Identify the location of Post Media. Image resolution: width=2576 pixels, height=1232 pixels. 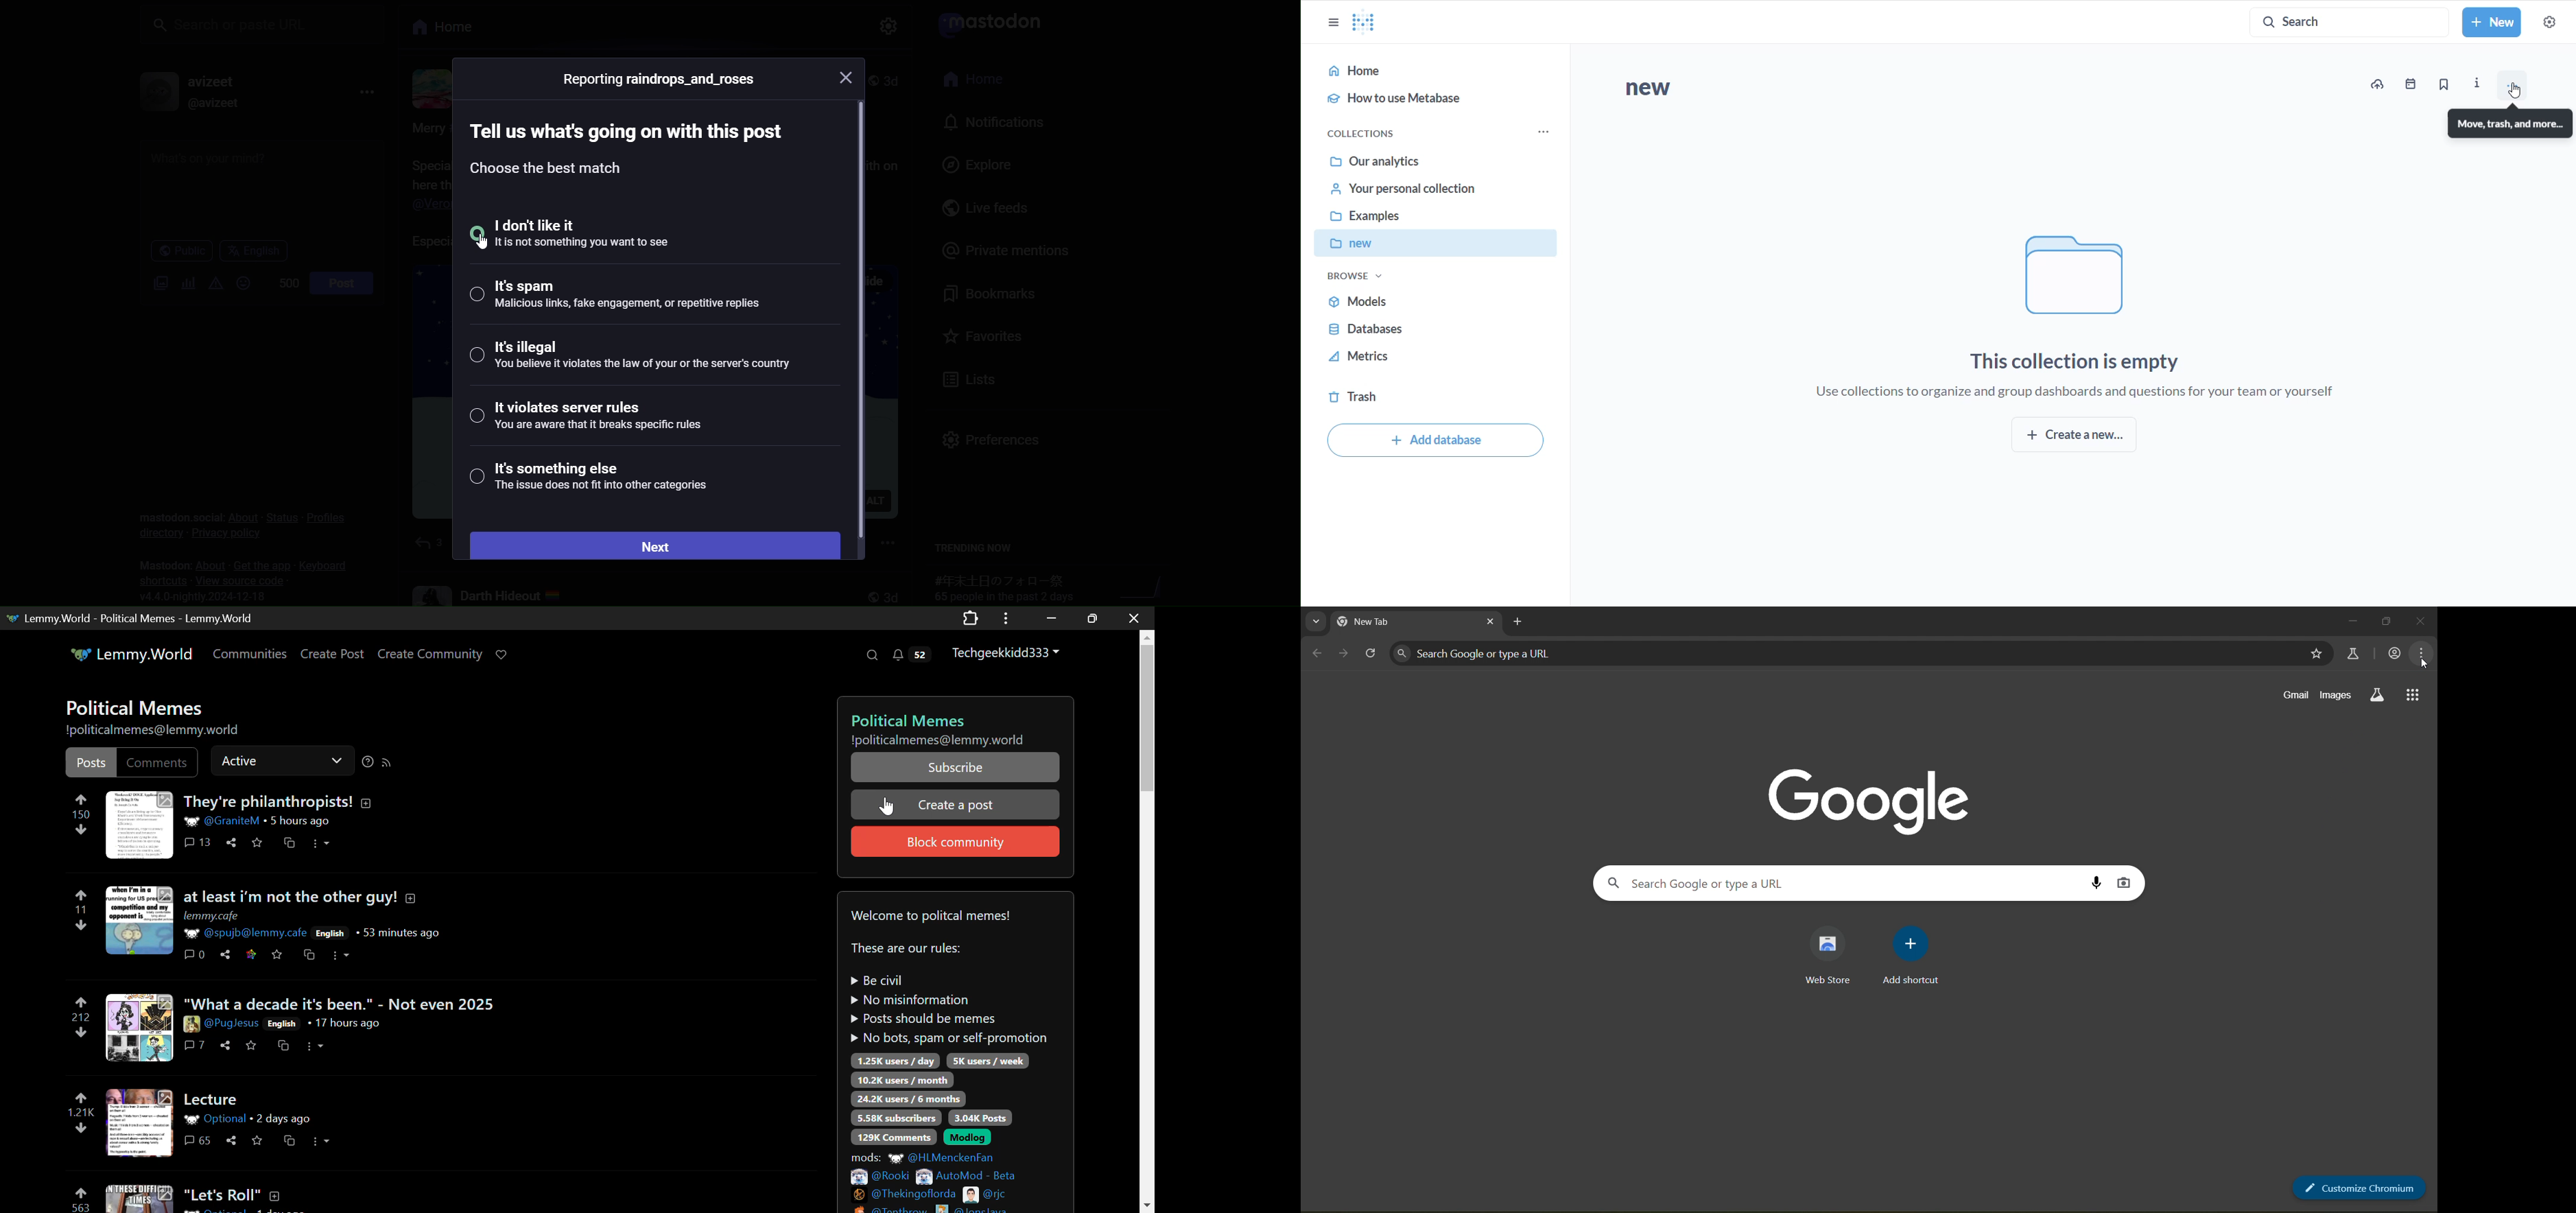
(140, 824).